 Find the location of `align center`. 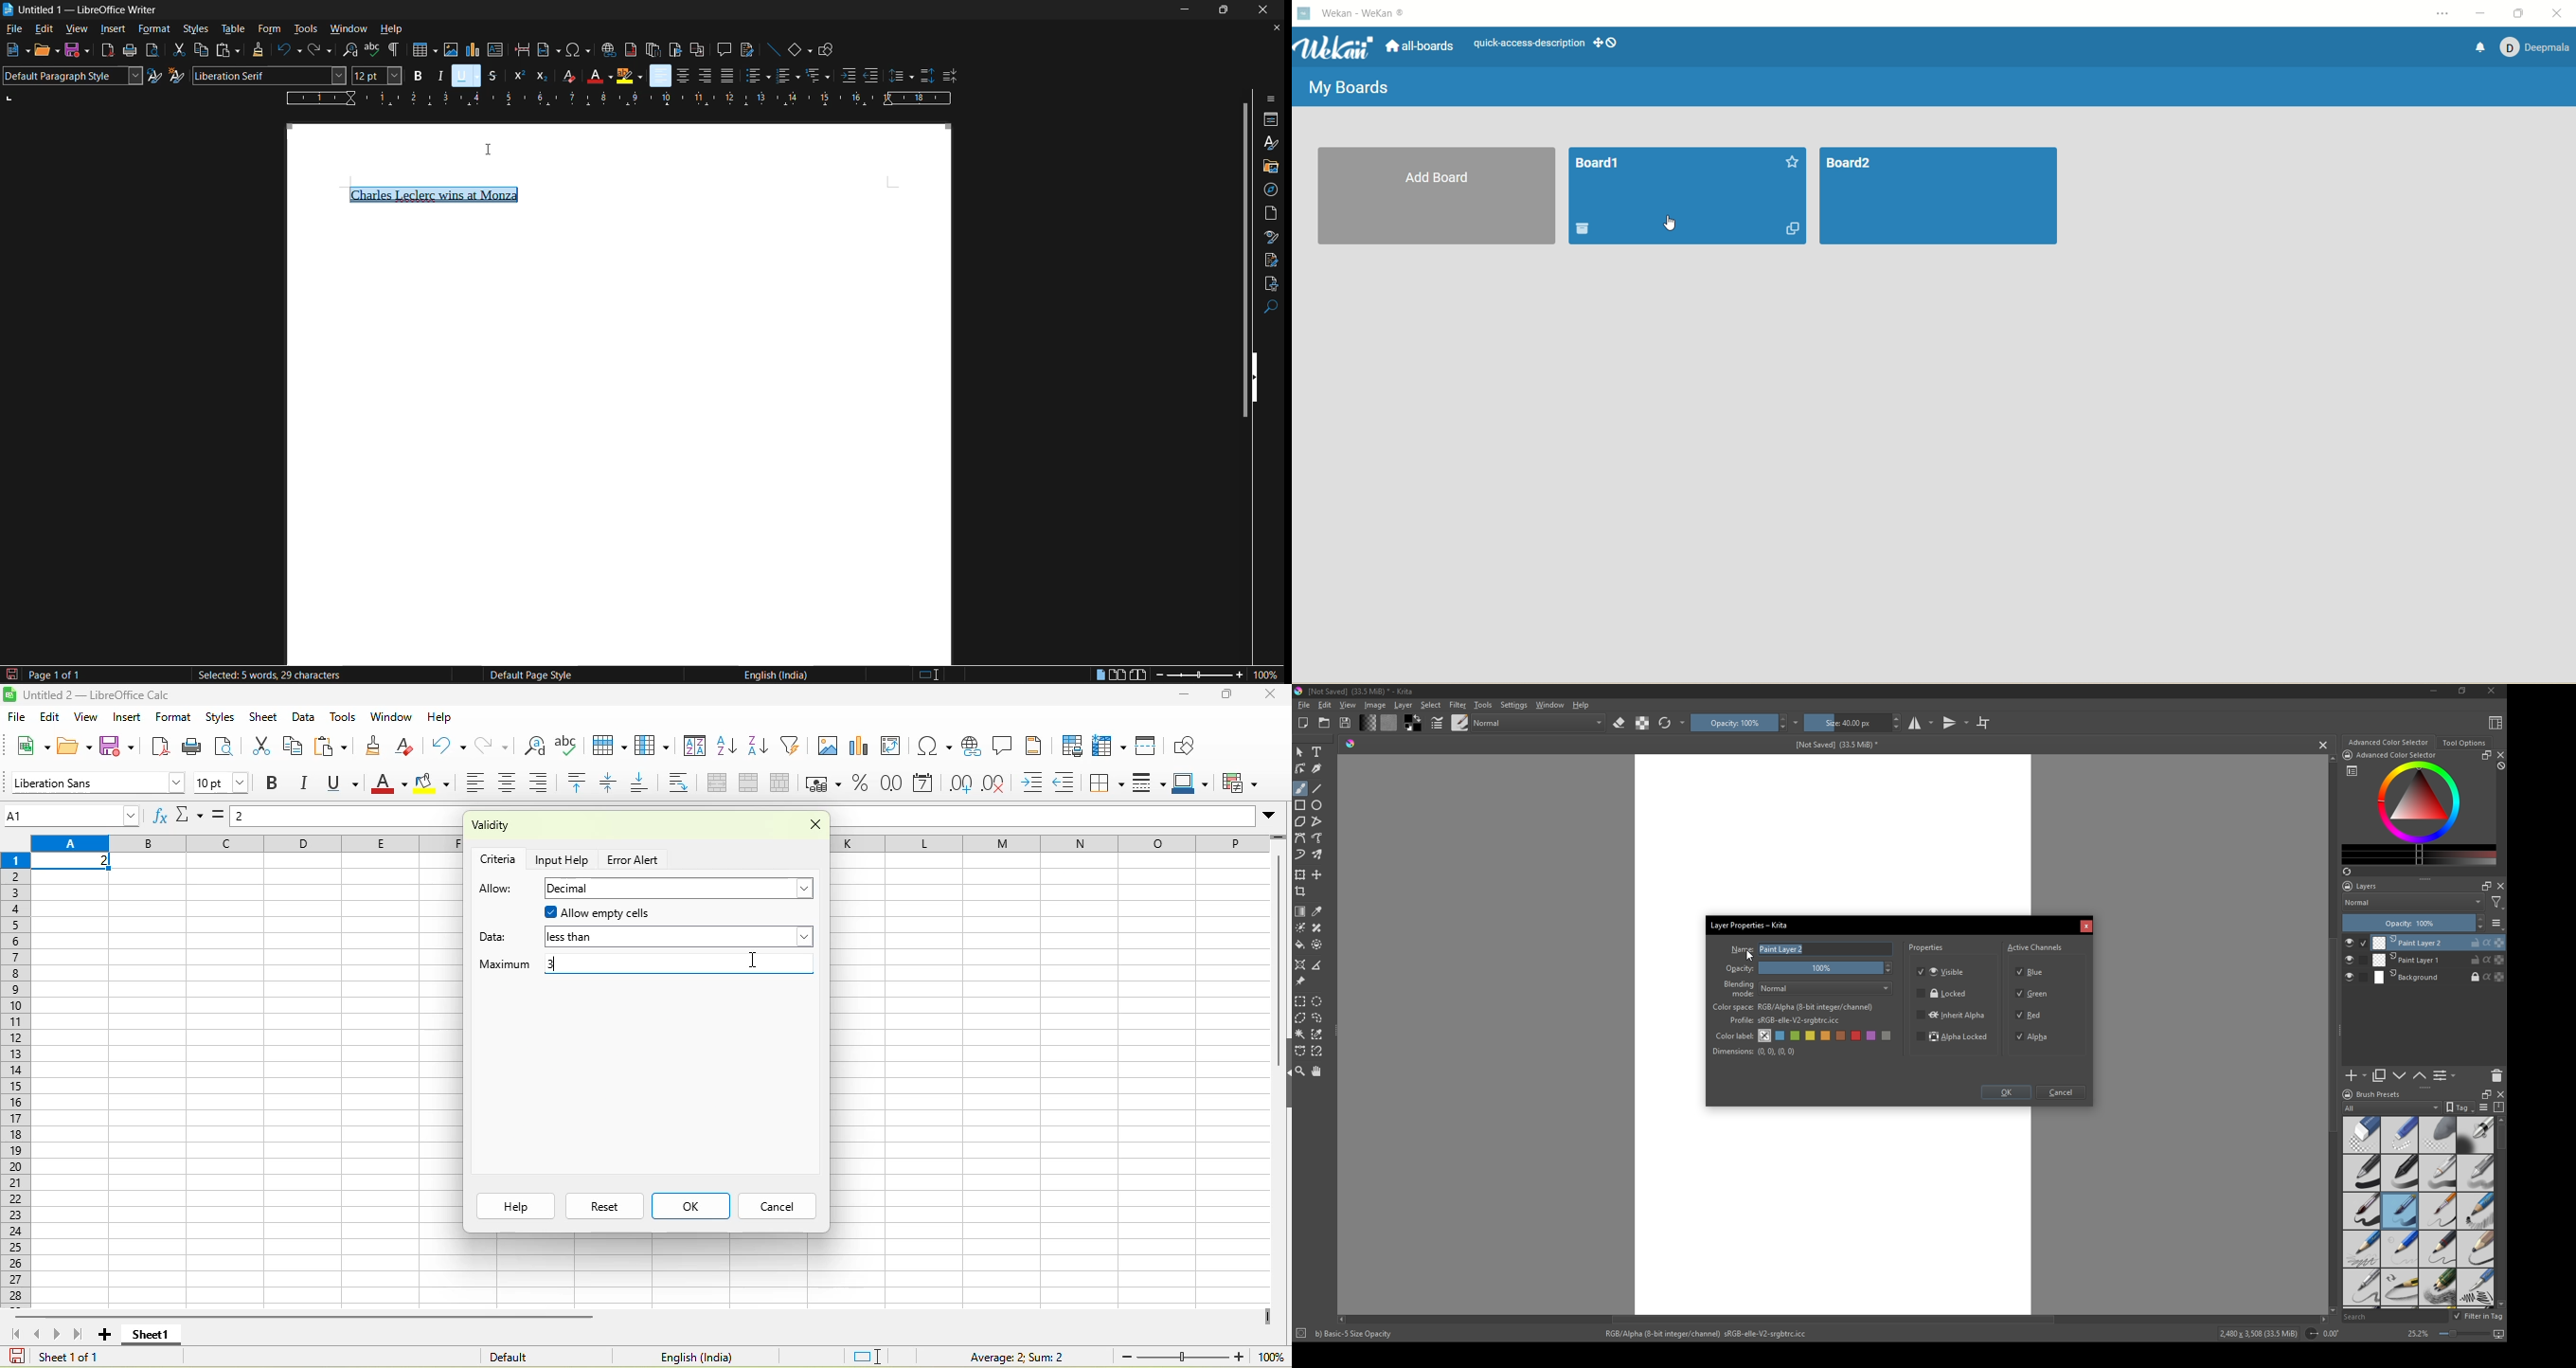

align center is located at coordinates (680, 77).